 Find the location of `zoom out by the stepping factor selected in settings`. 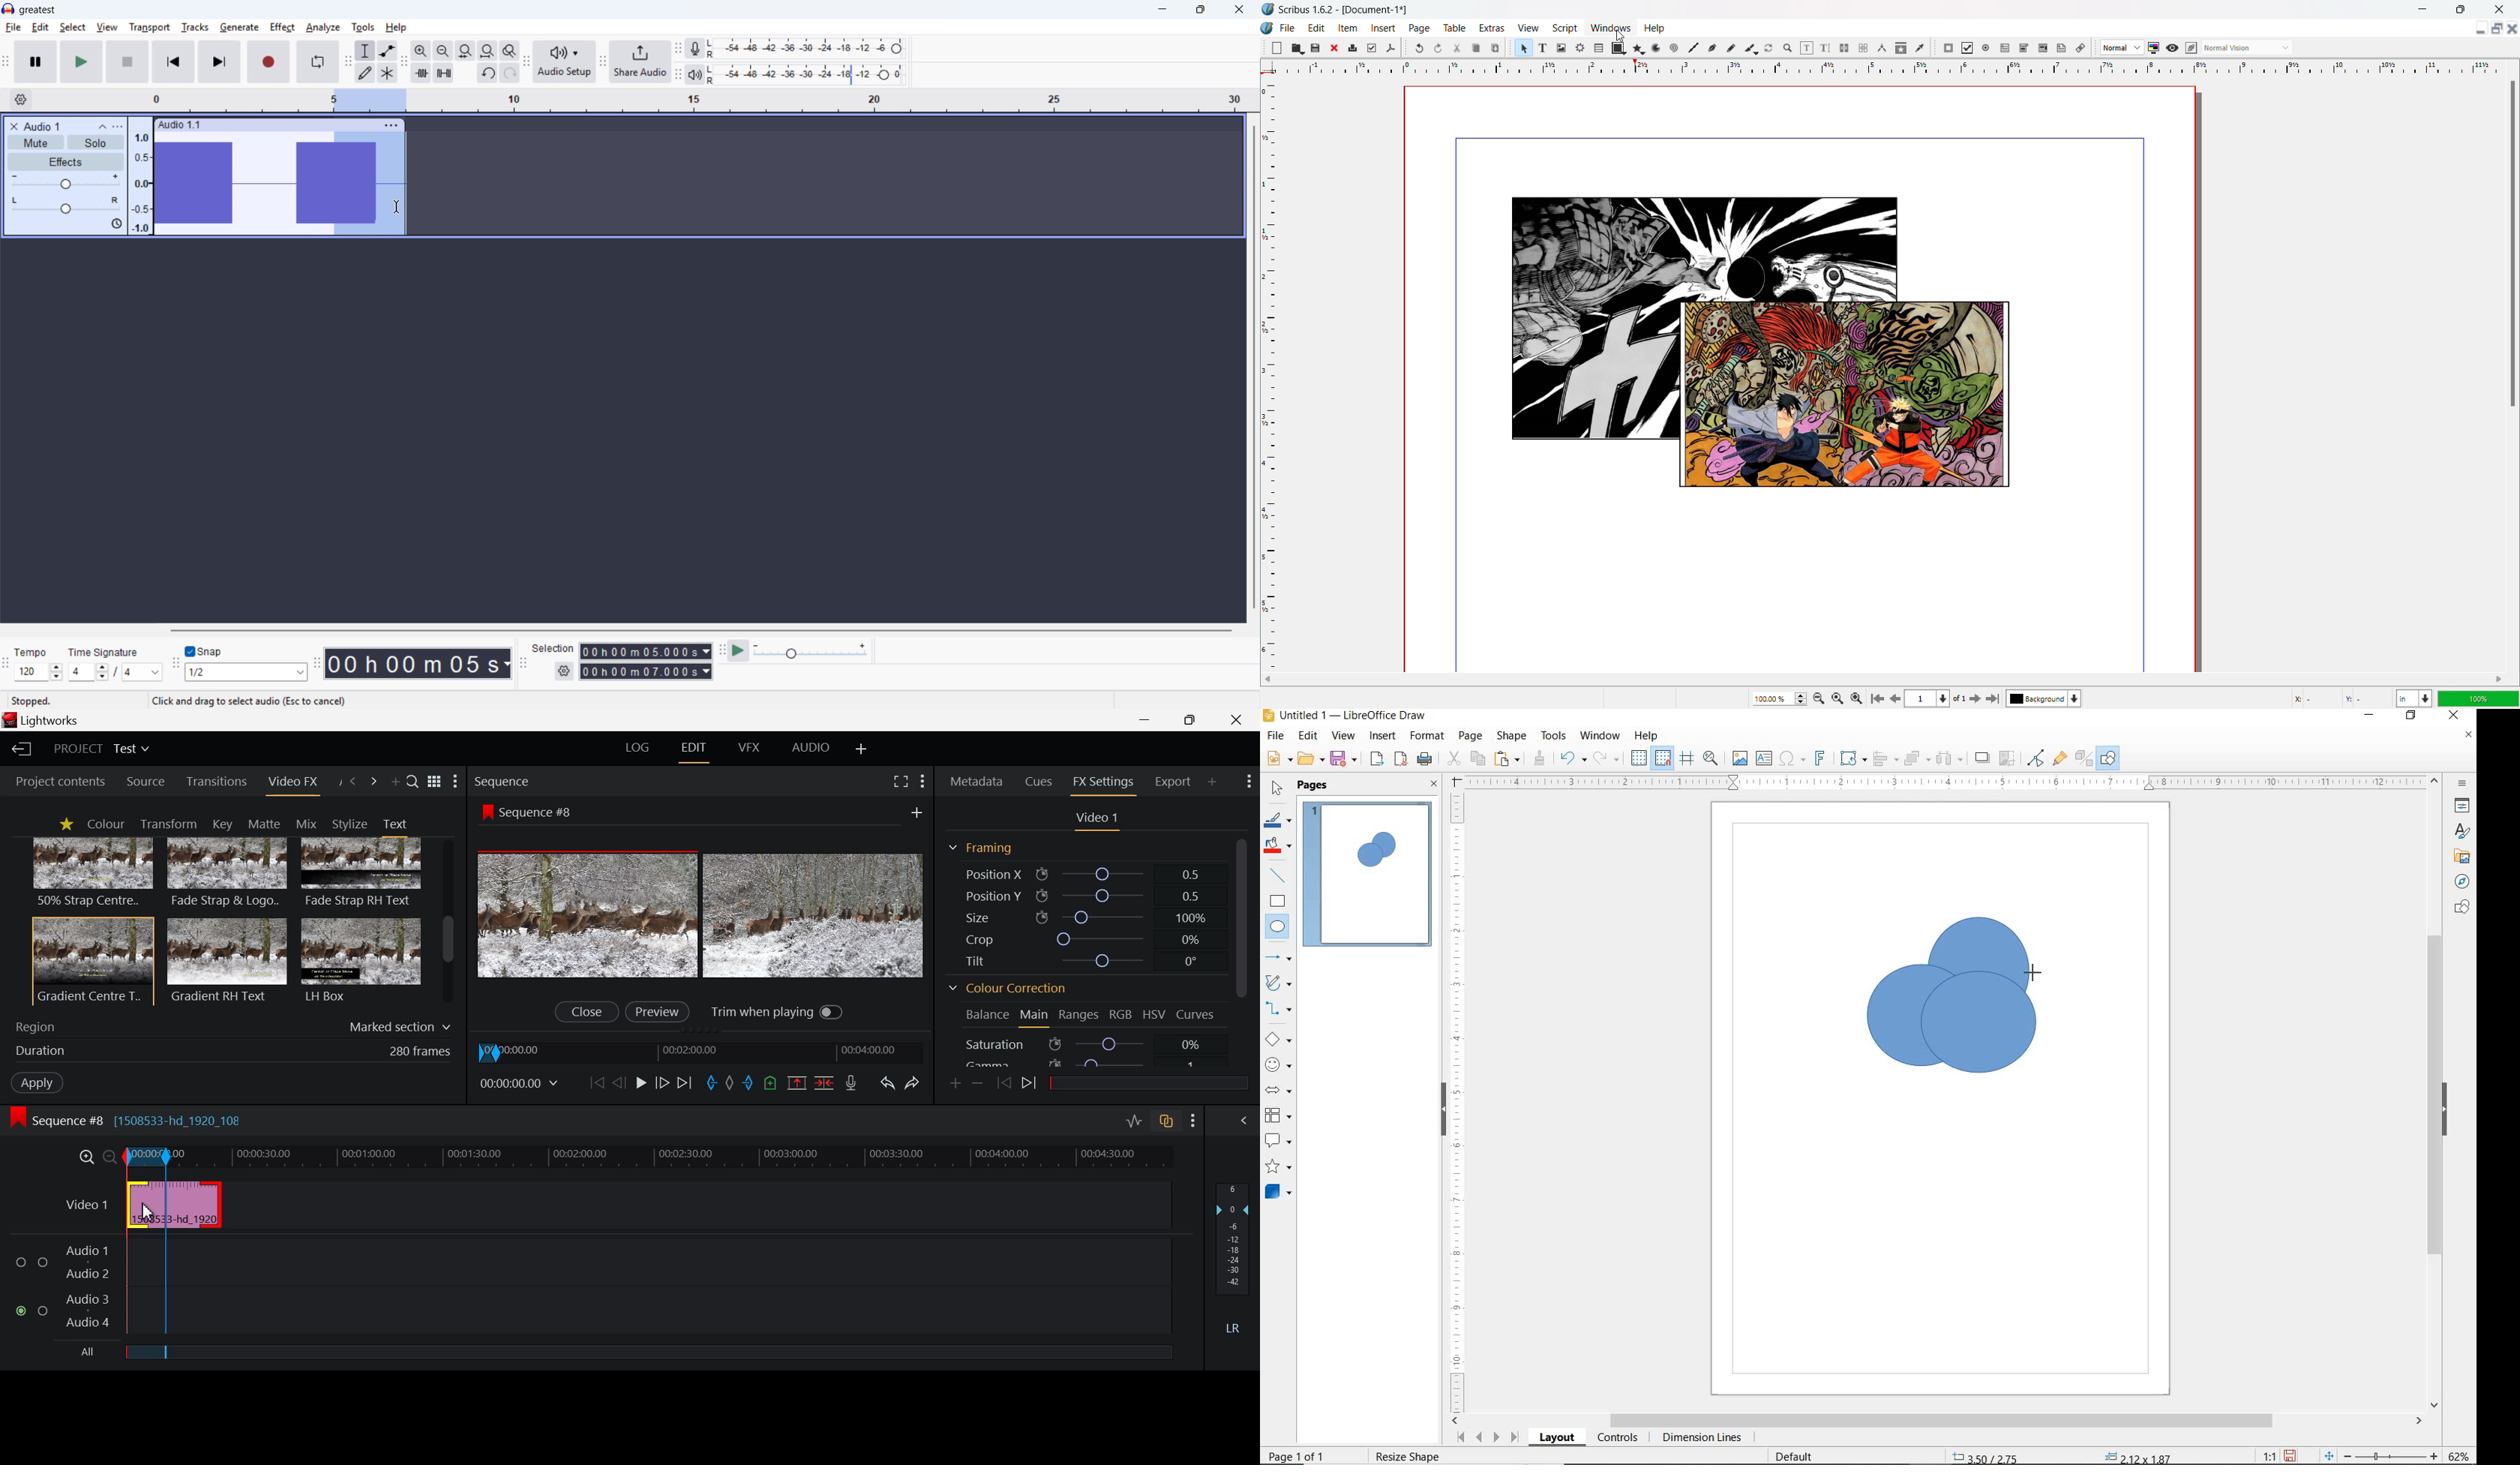

zoom out by the stepping factor selected in settings is located at coordinates (1818, 698).